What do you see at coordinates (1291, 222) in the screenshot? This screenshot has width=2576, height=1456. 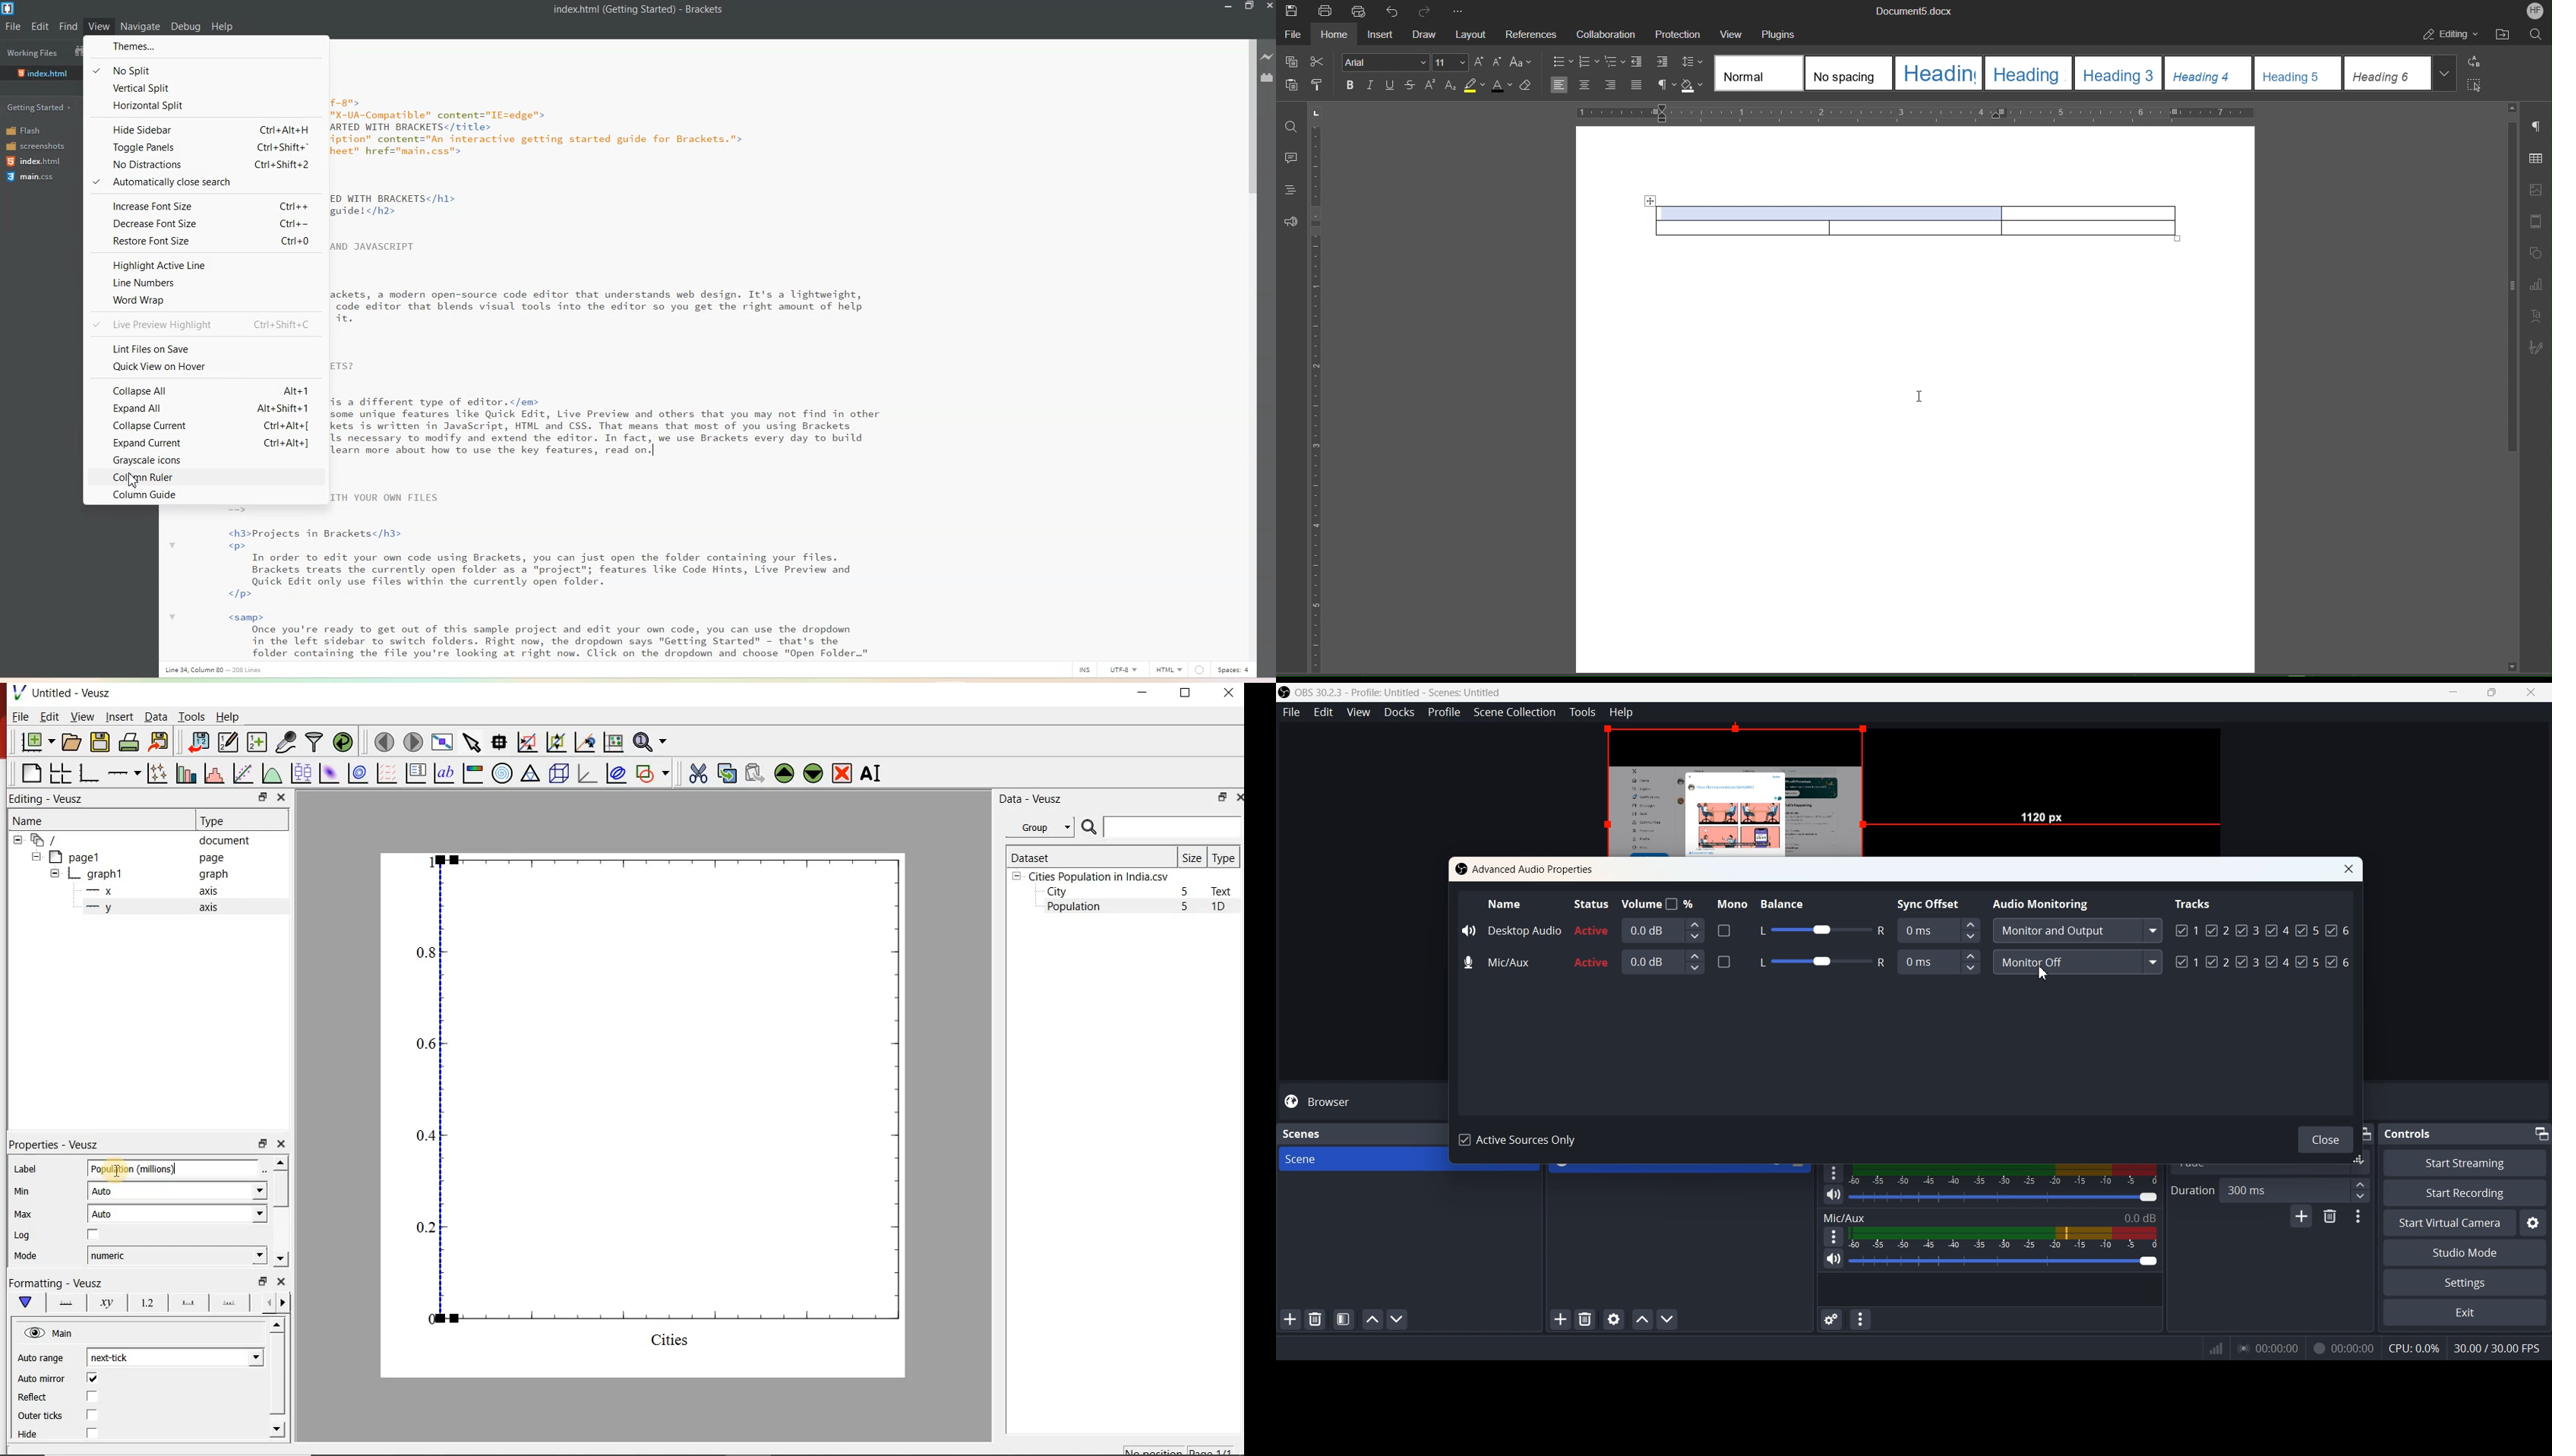 I see `Feedback and Support` at bounding box center [1291, 222].